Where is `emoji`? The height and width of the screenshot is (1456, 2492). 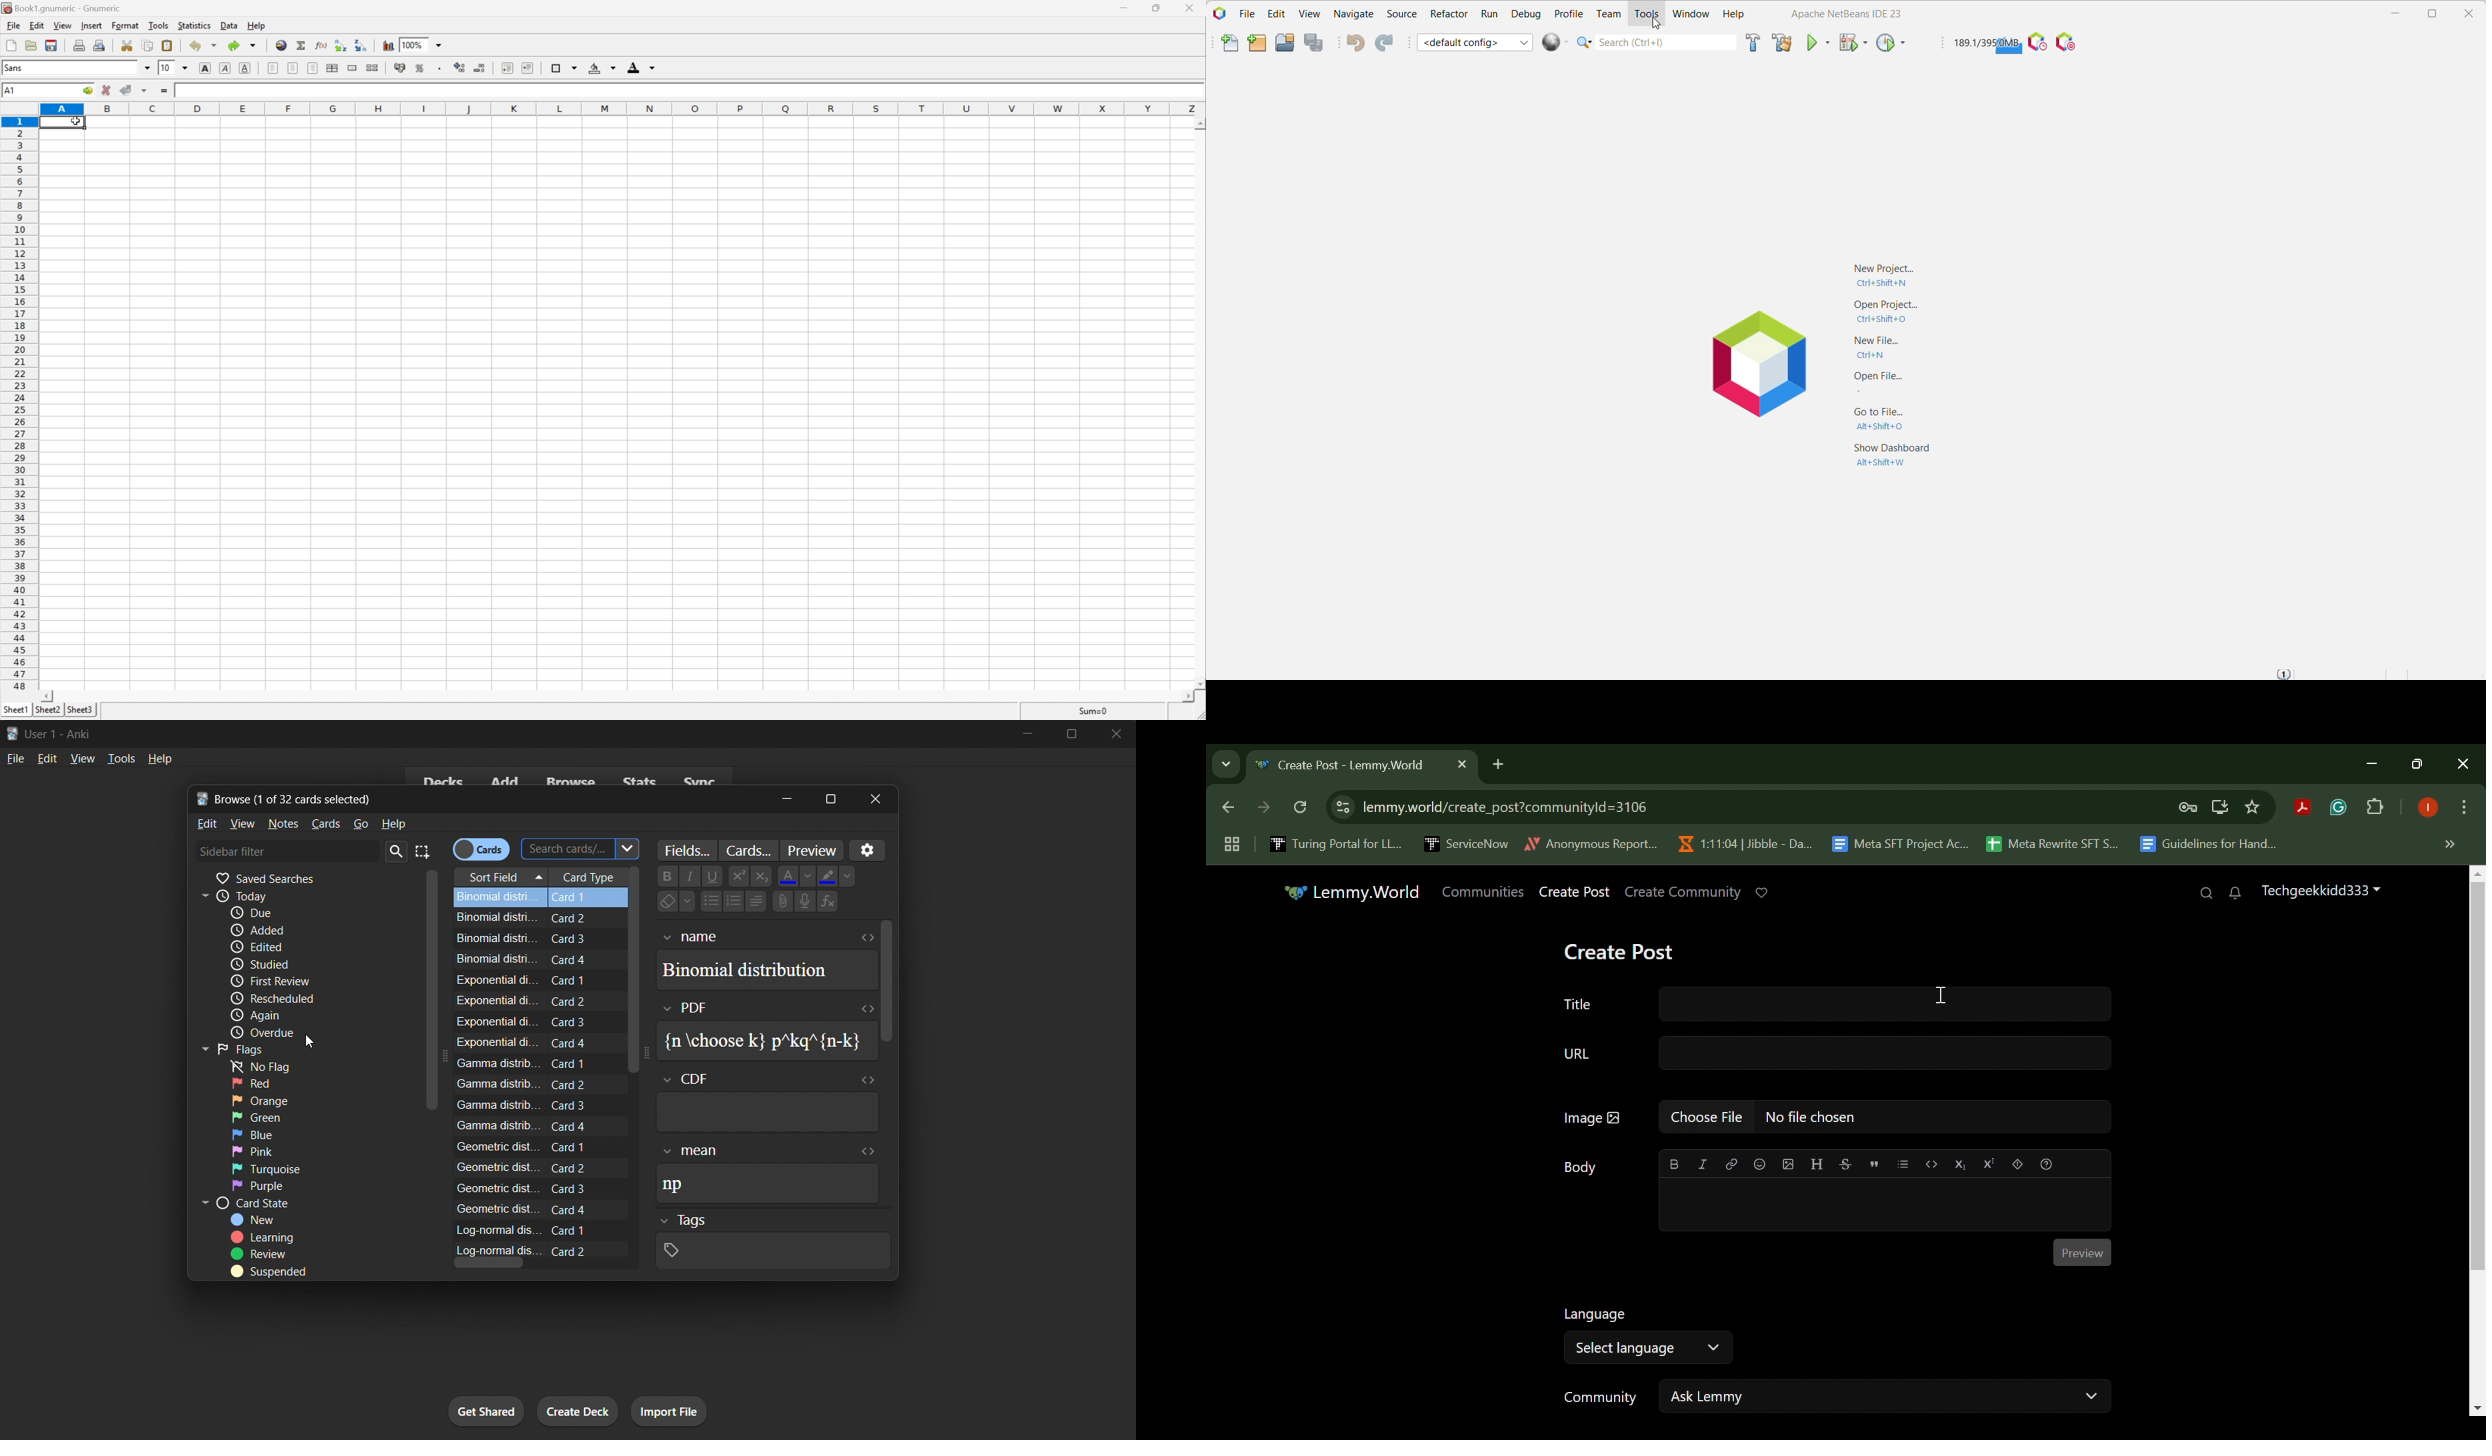
emoji is located at coordinates (1758, 1164).